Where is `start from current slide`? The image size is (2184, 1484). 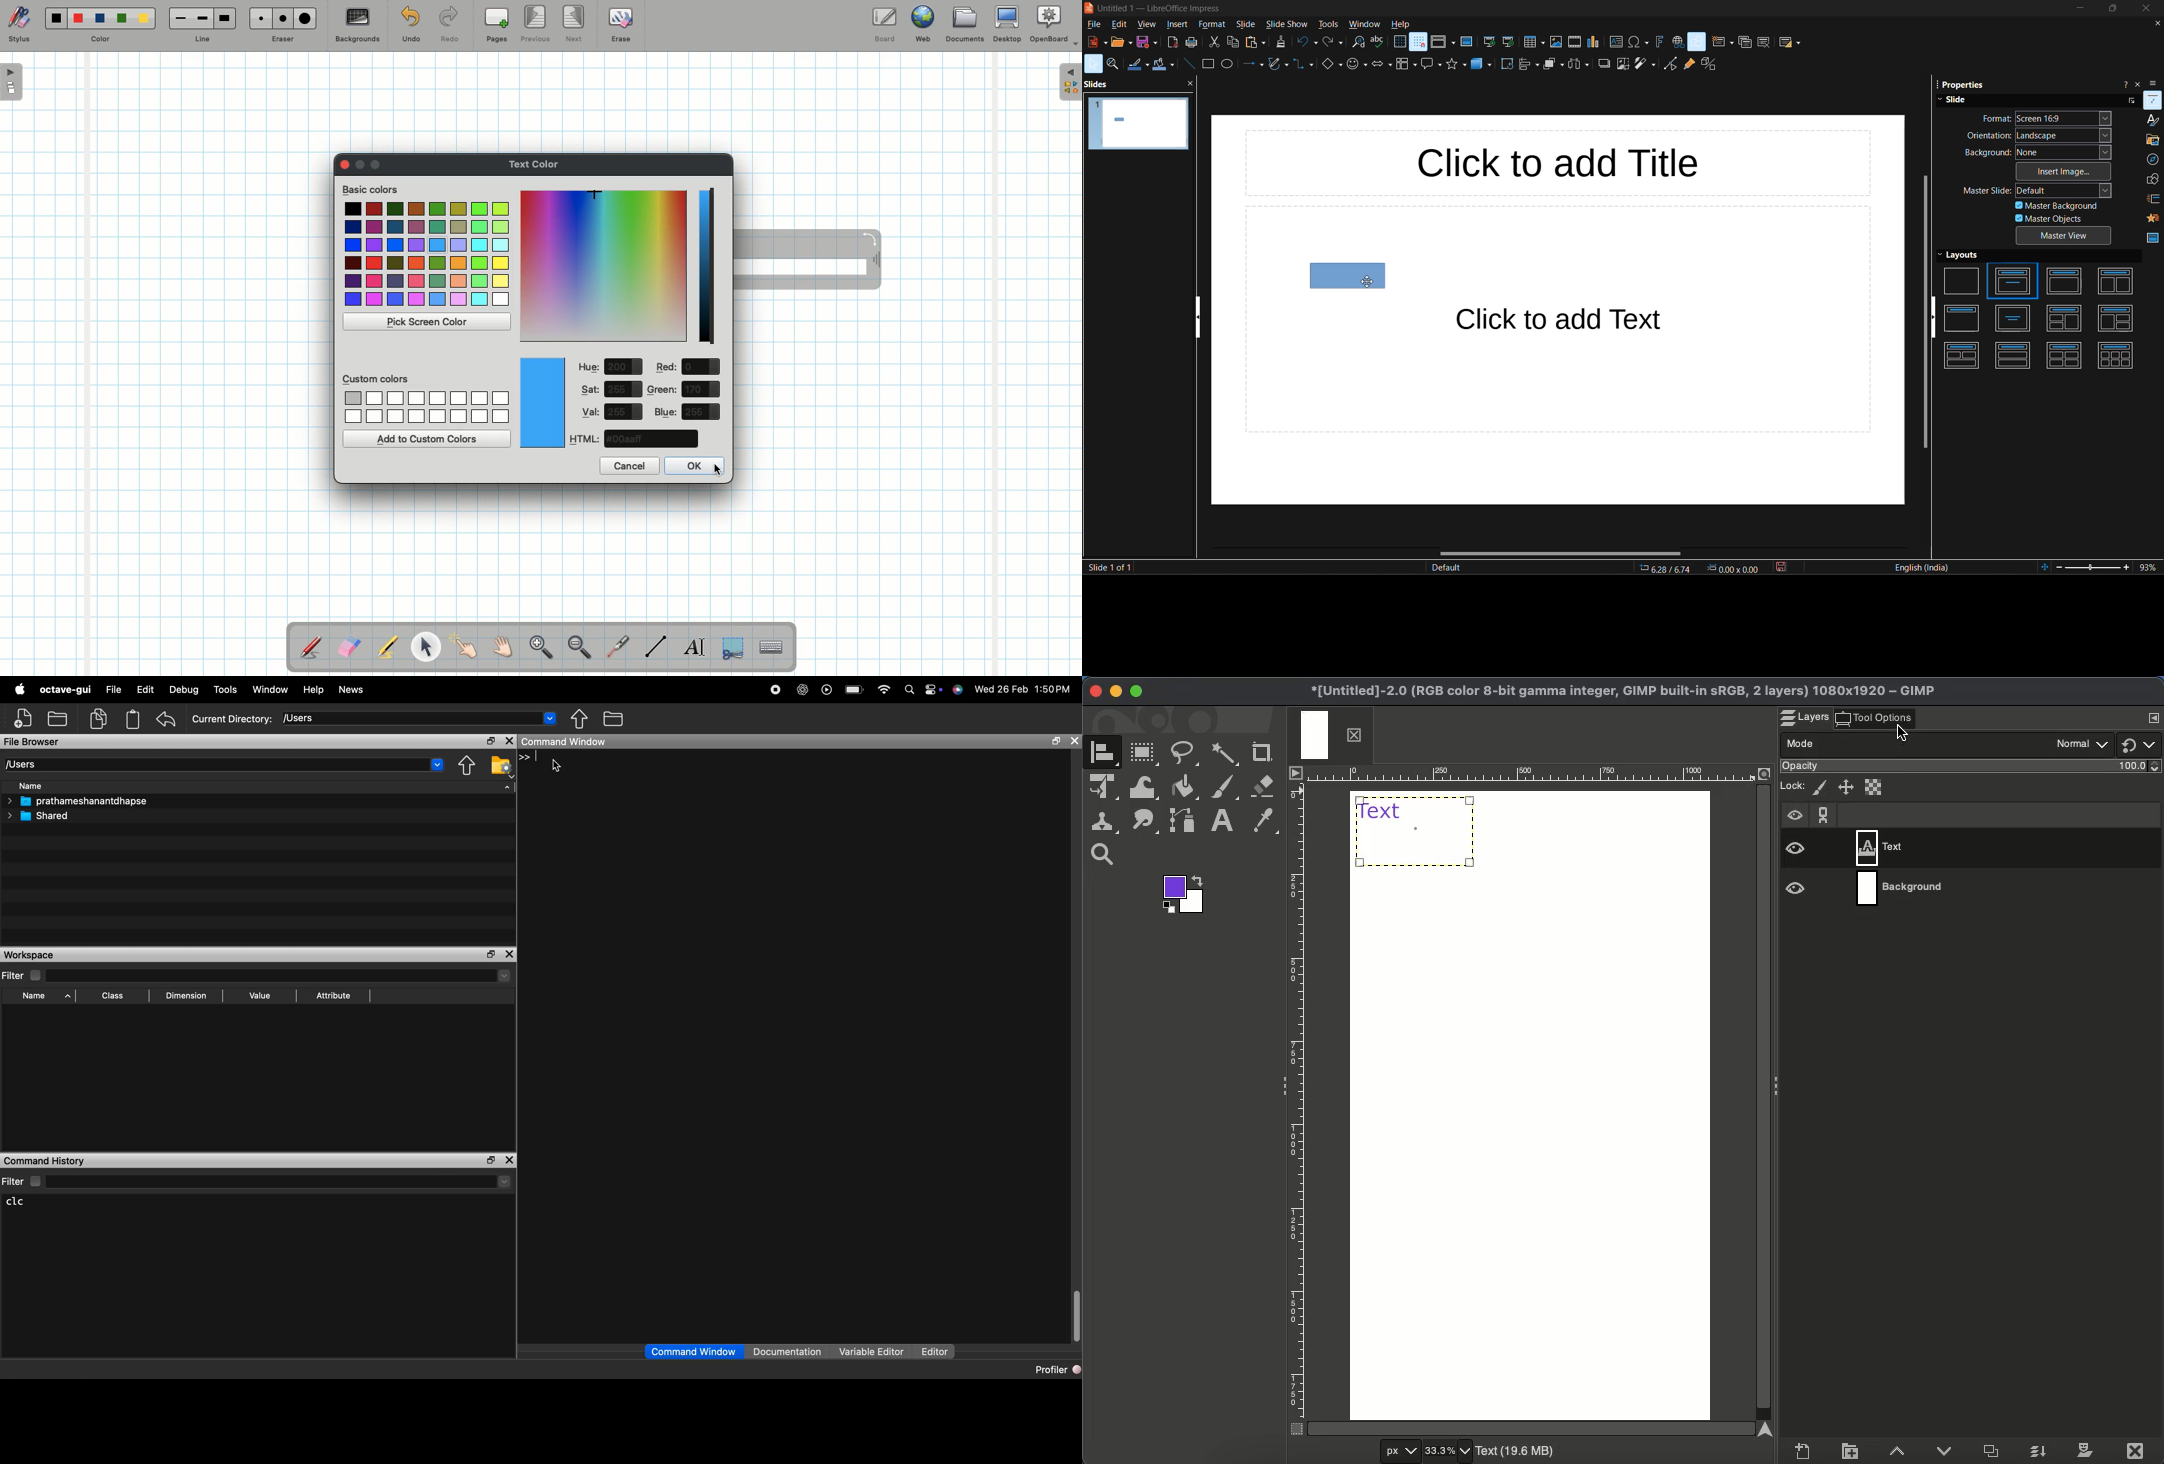 start from current slide is located at coordinates (1510, 43).